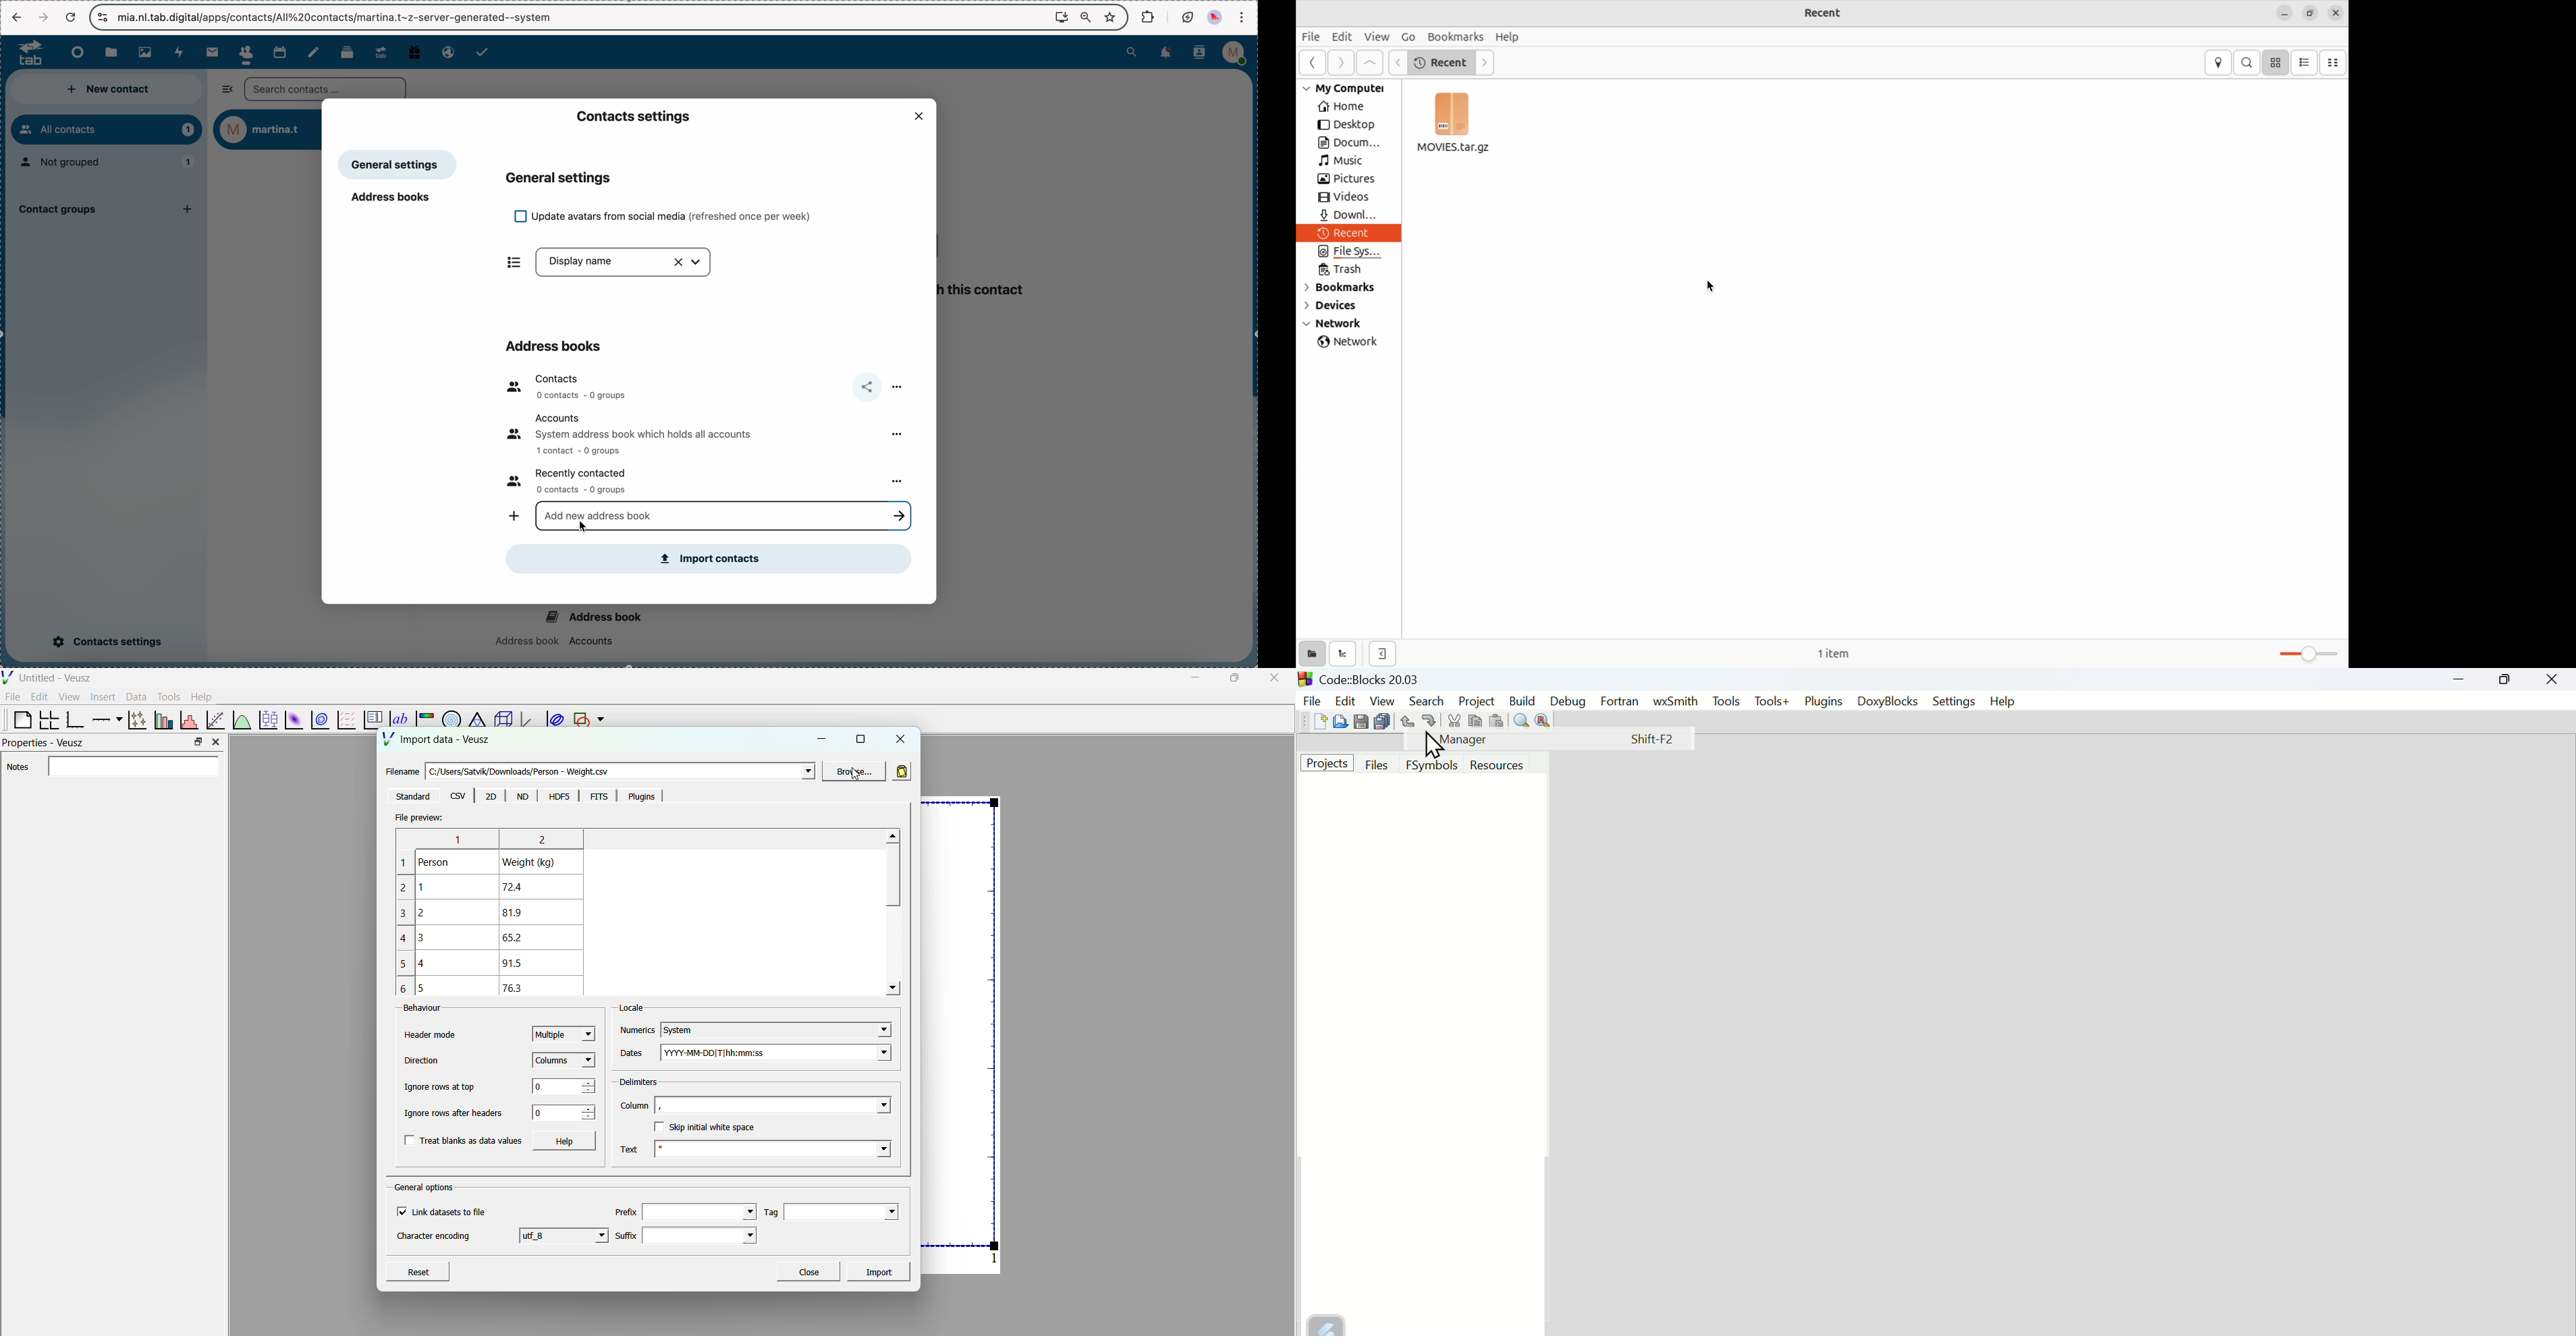  I want to click on Find, so click(1520, 720).